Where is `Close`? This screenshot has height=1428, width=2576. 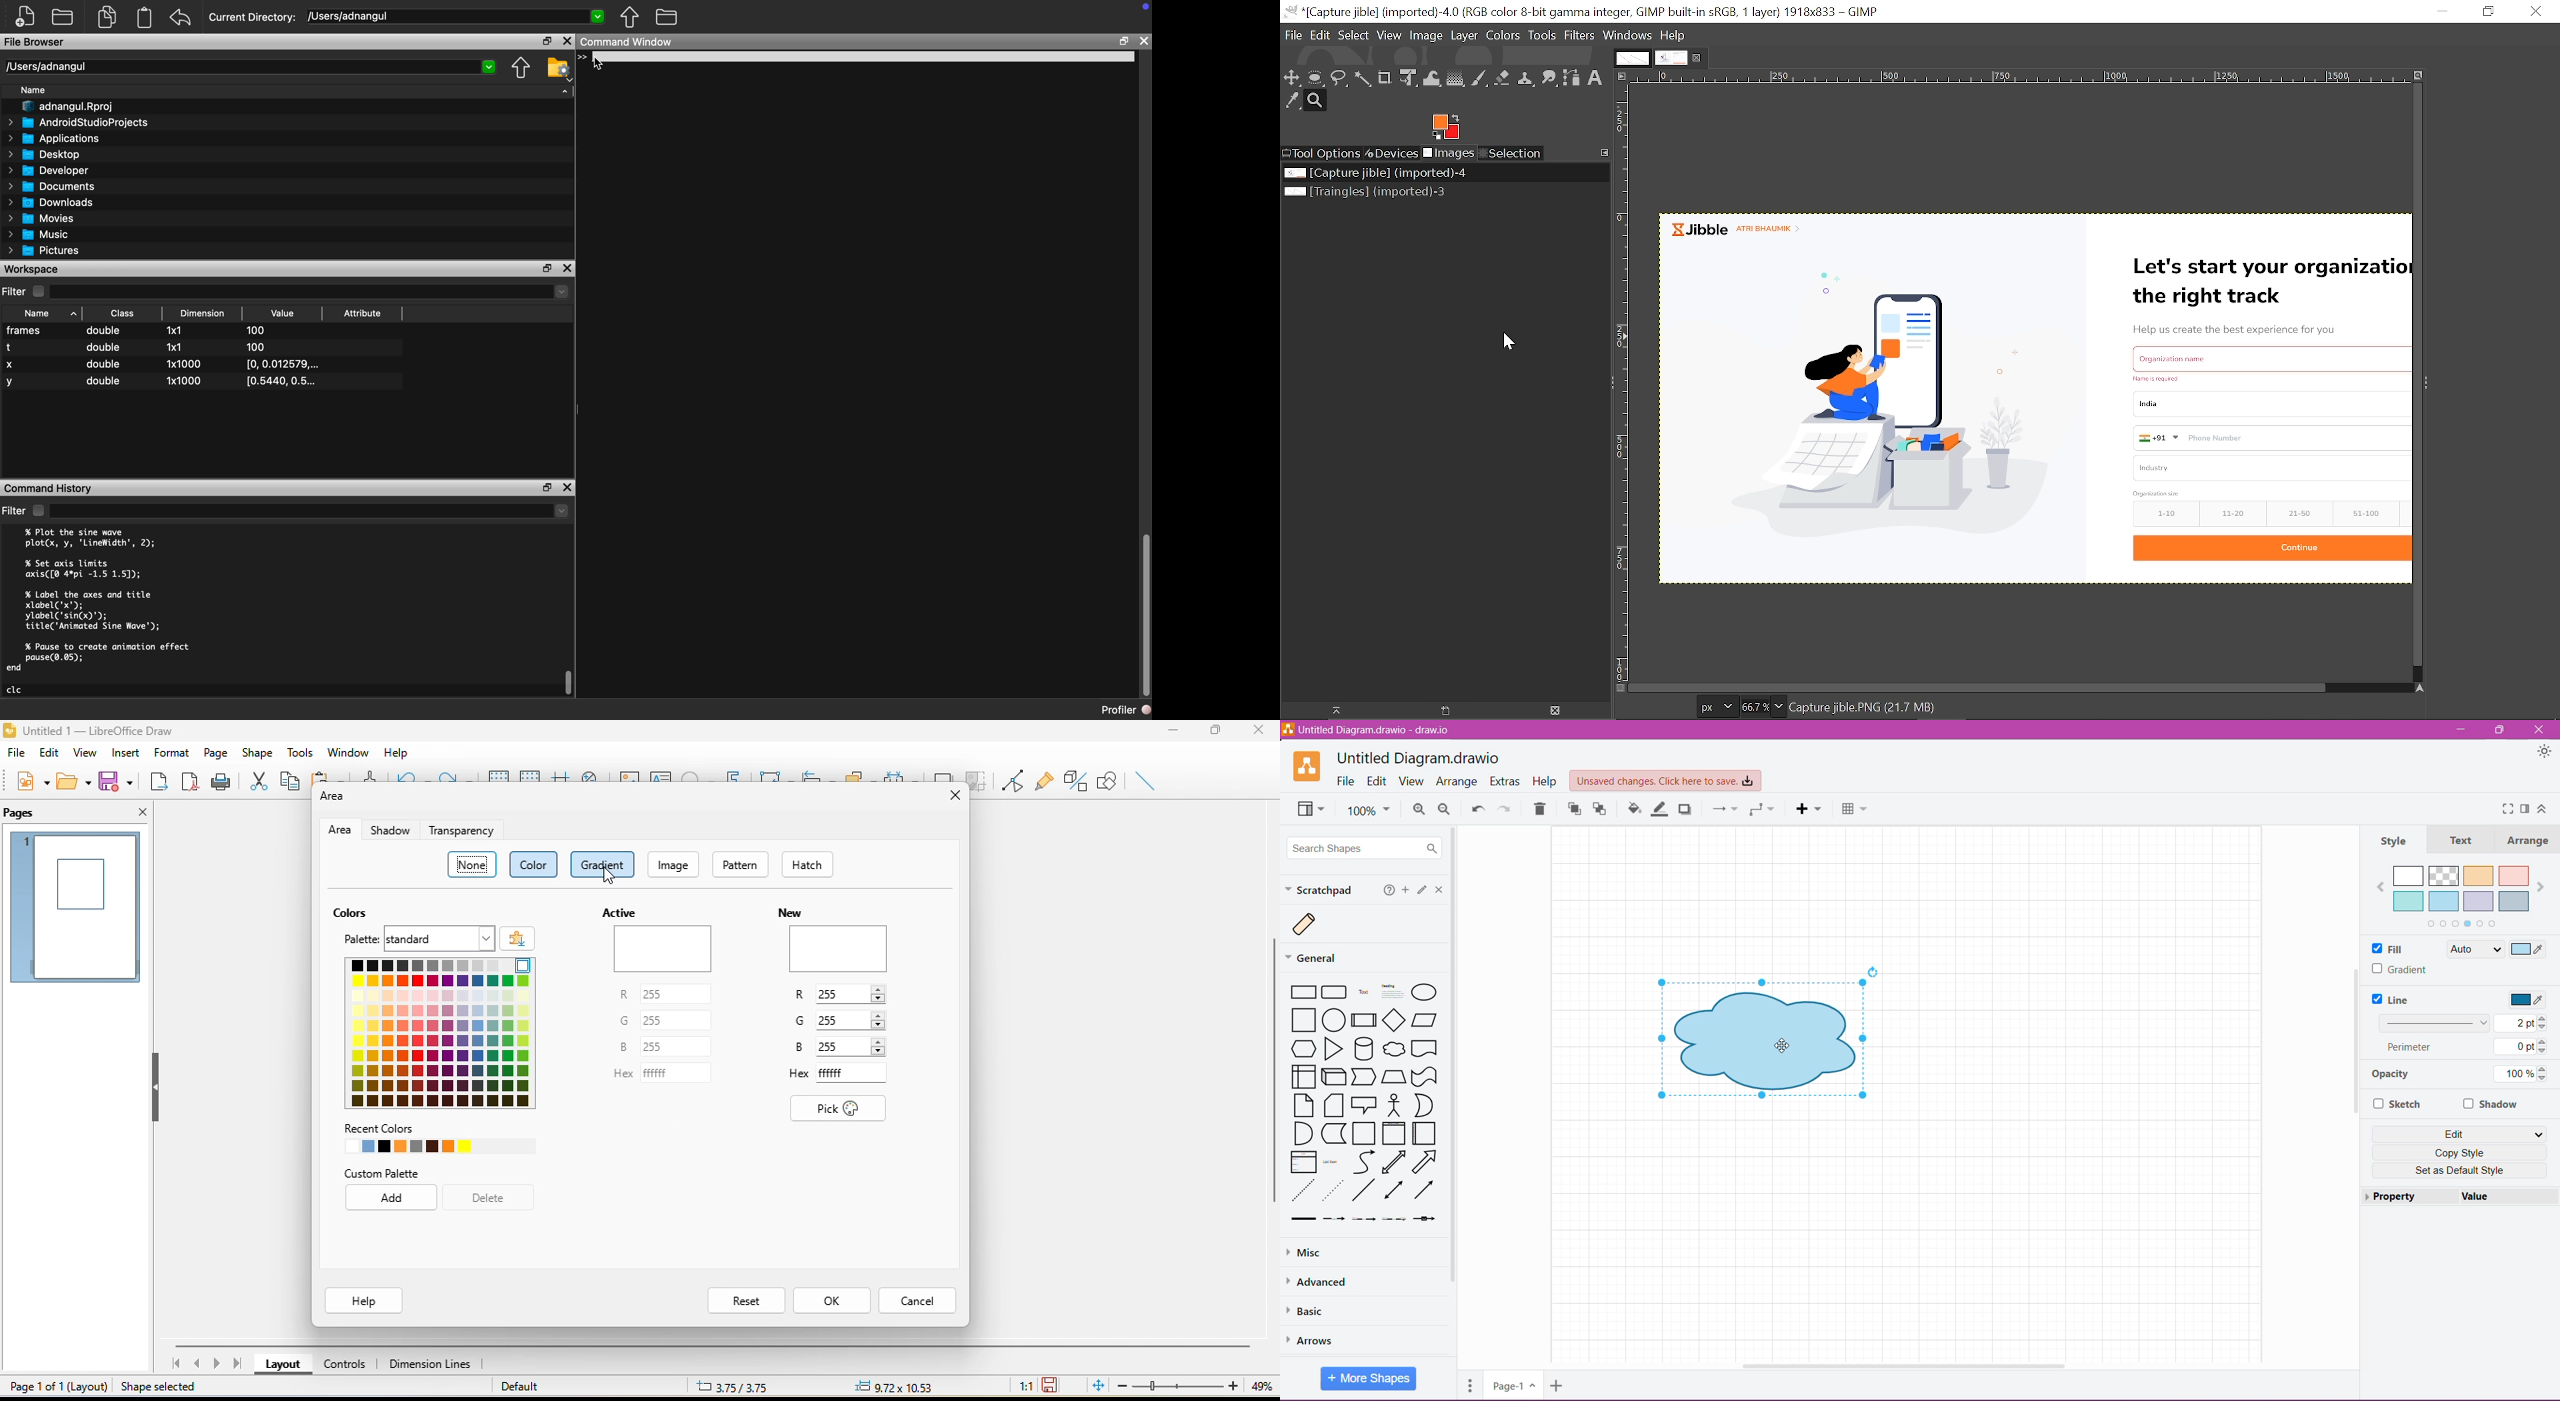
Close is located at coordinates (1441, 891).